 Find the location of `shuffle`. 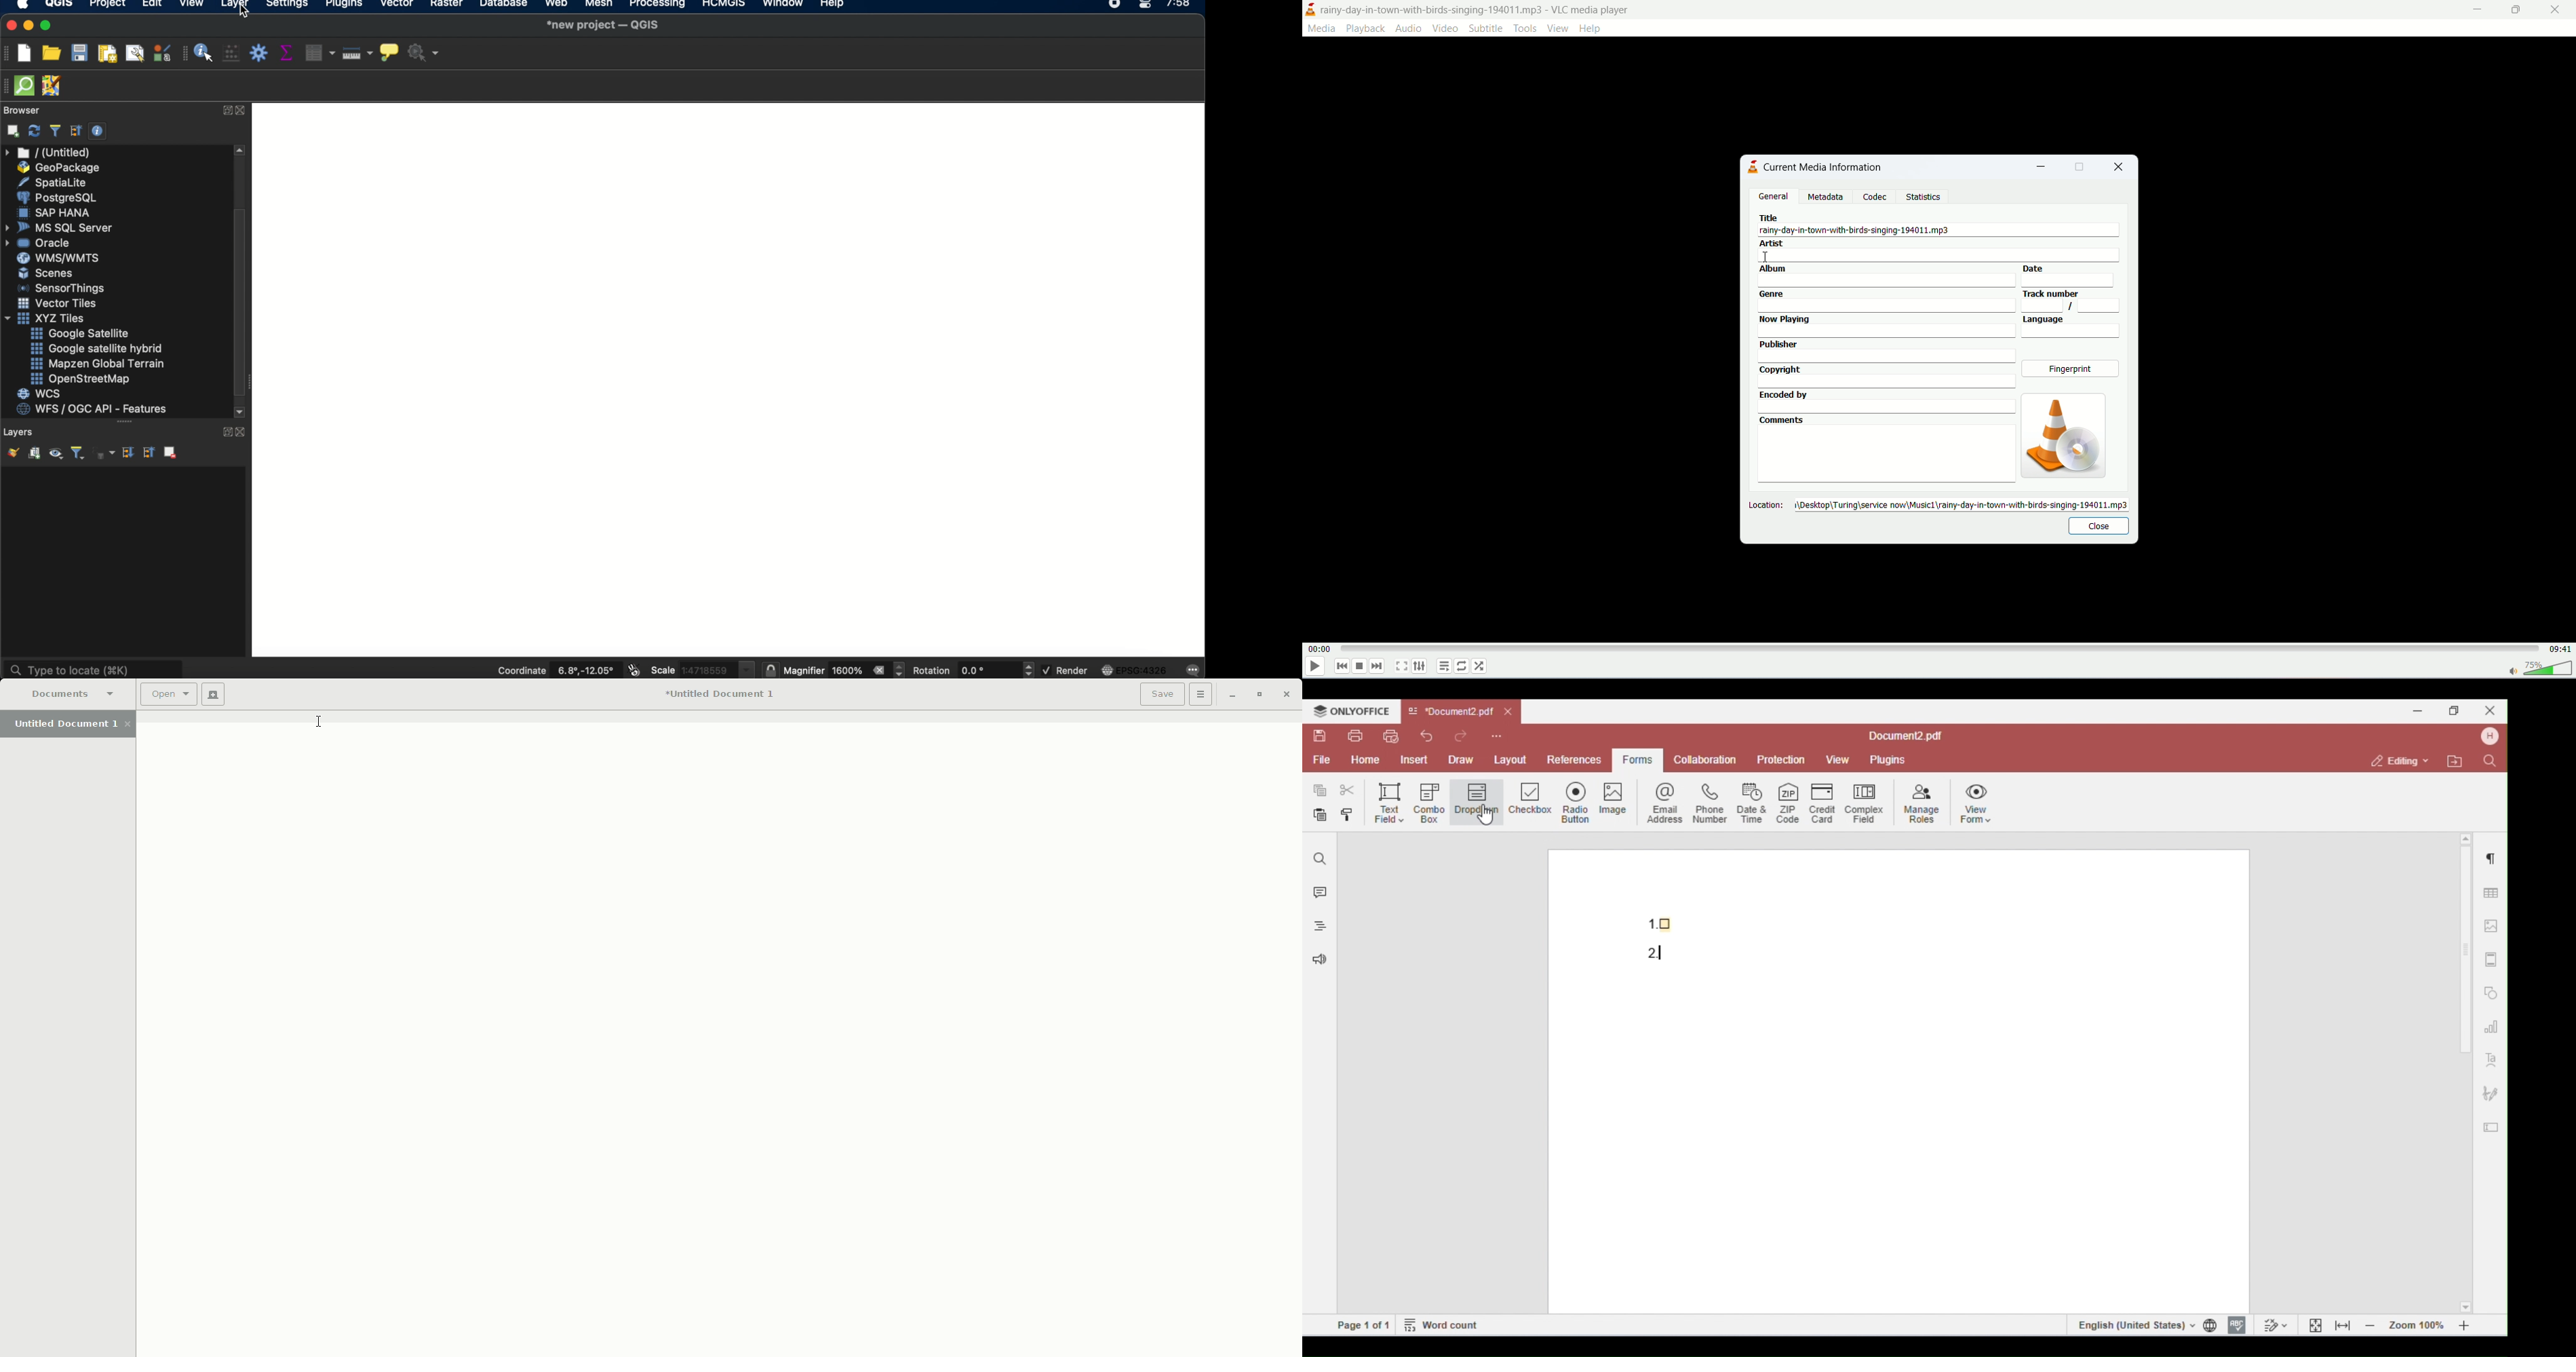

shuffle is located at coordinates (1483, 666).